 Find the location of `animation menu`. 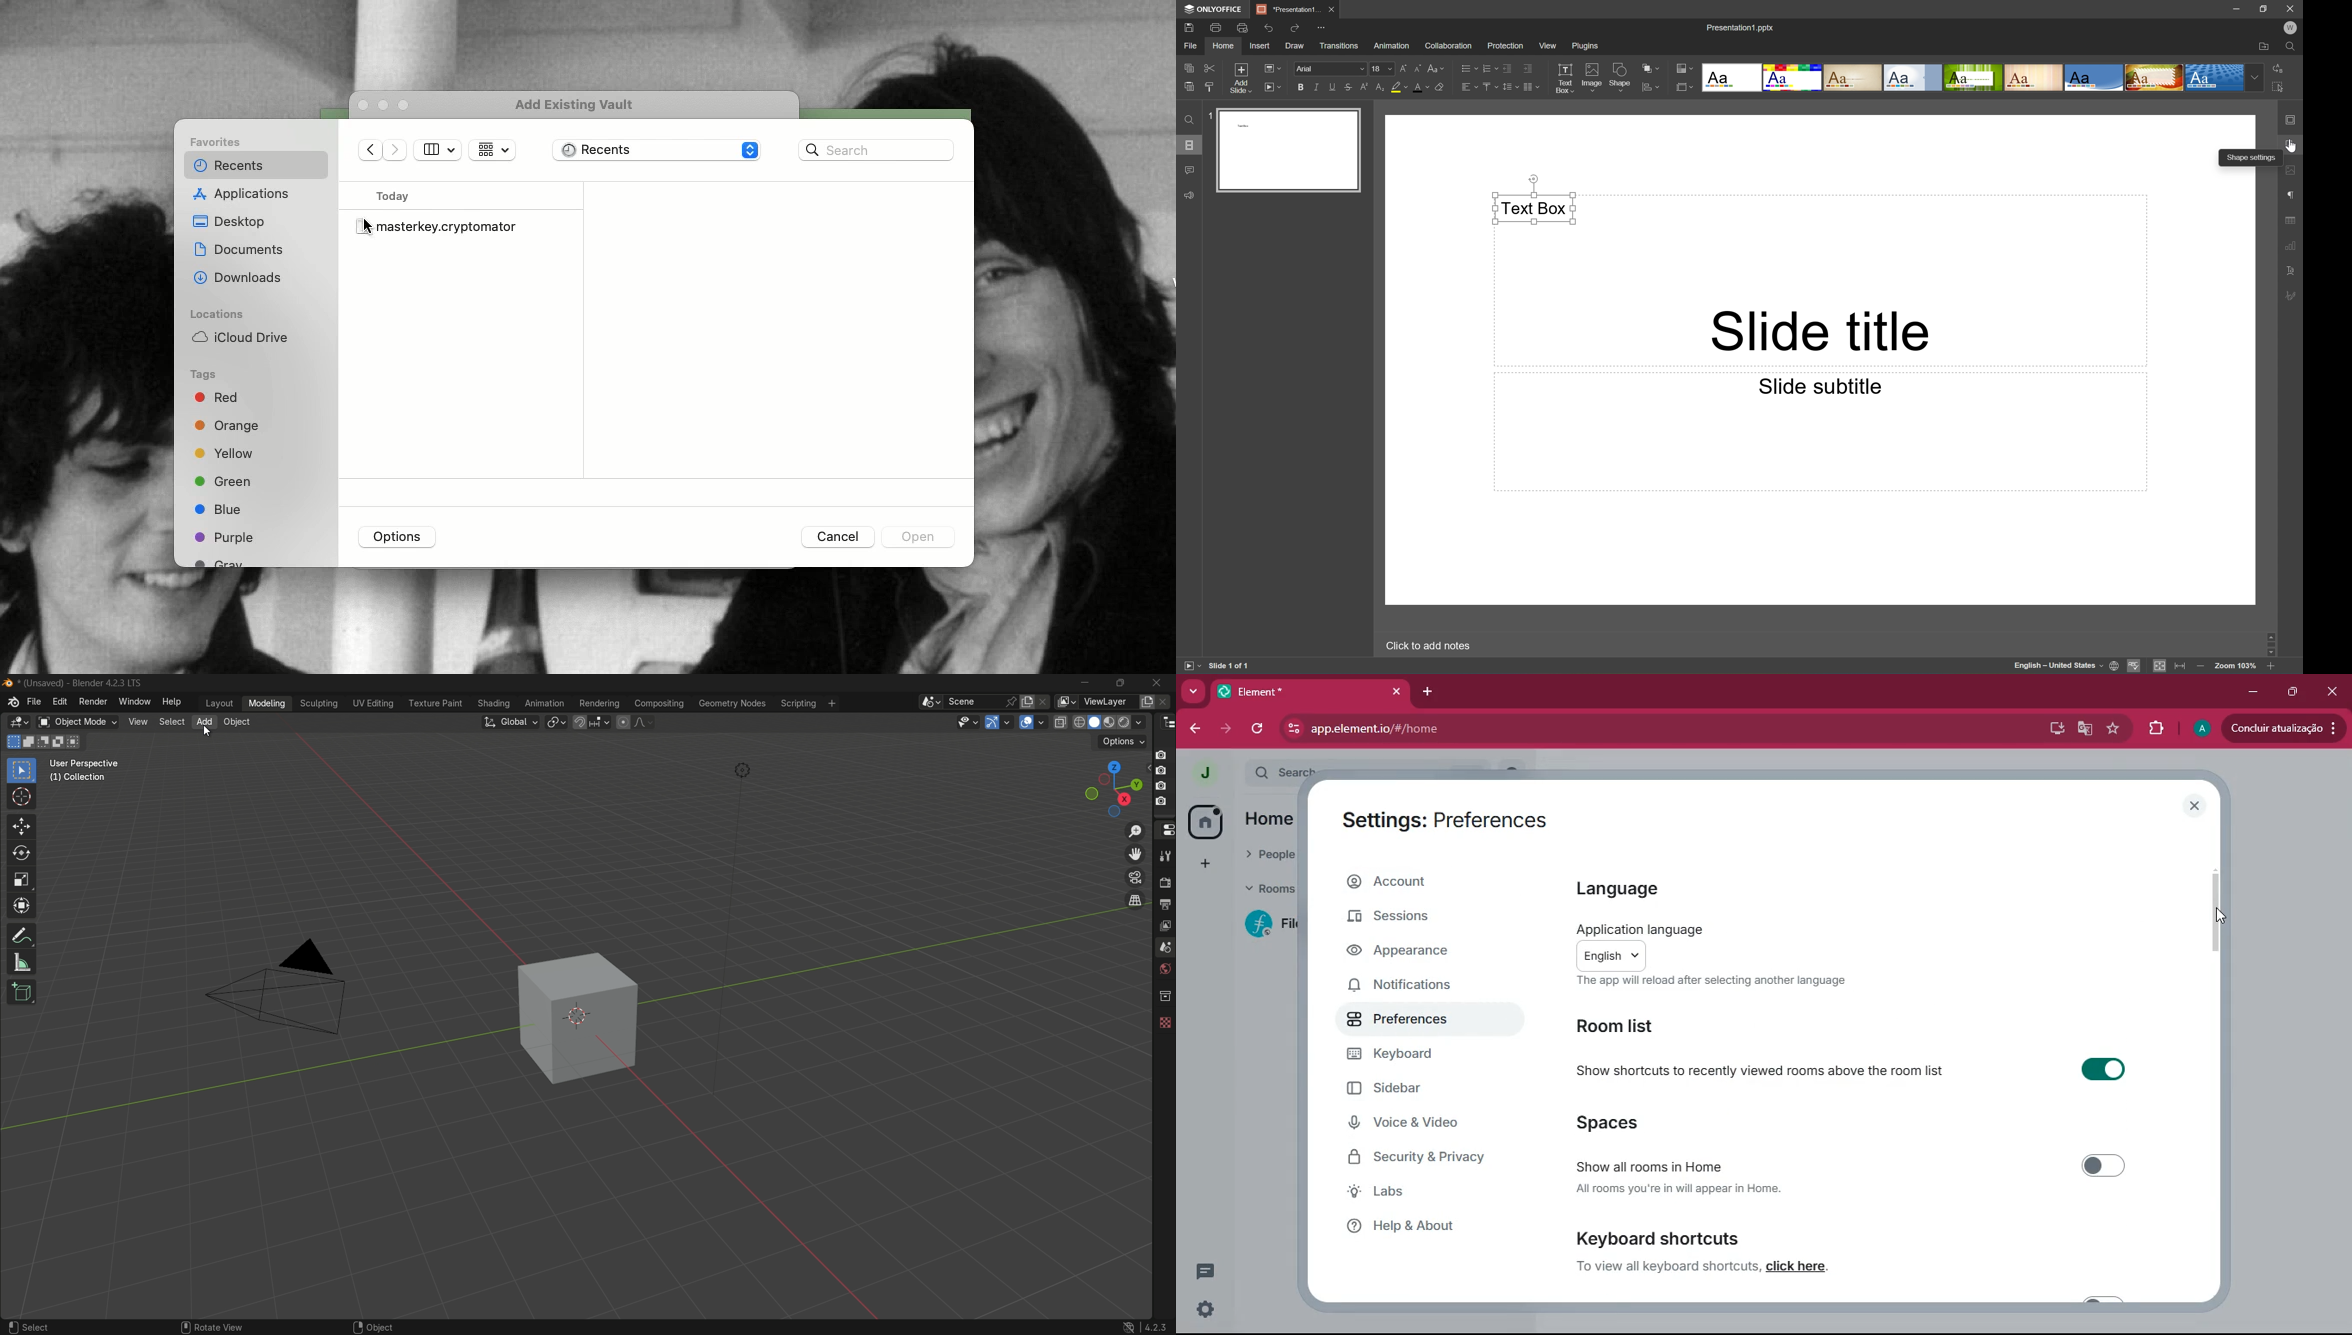

animation menu is located at coordinates (546, 703).